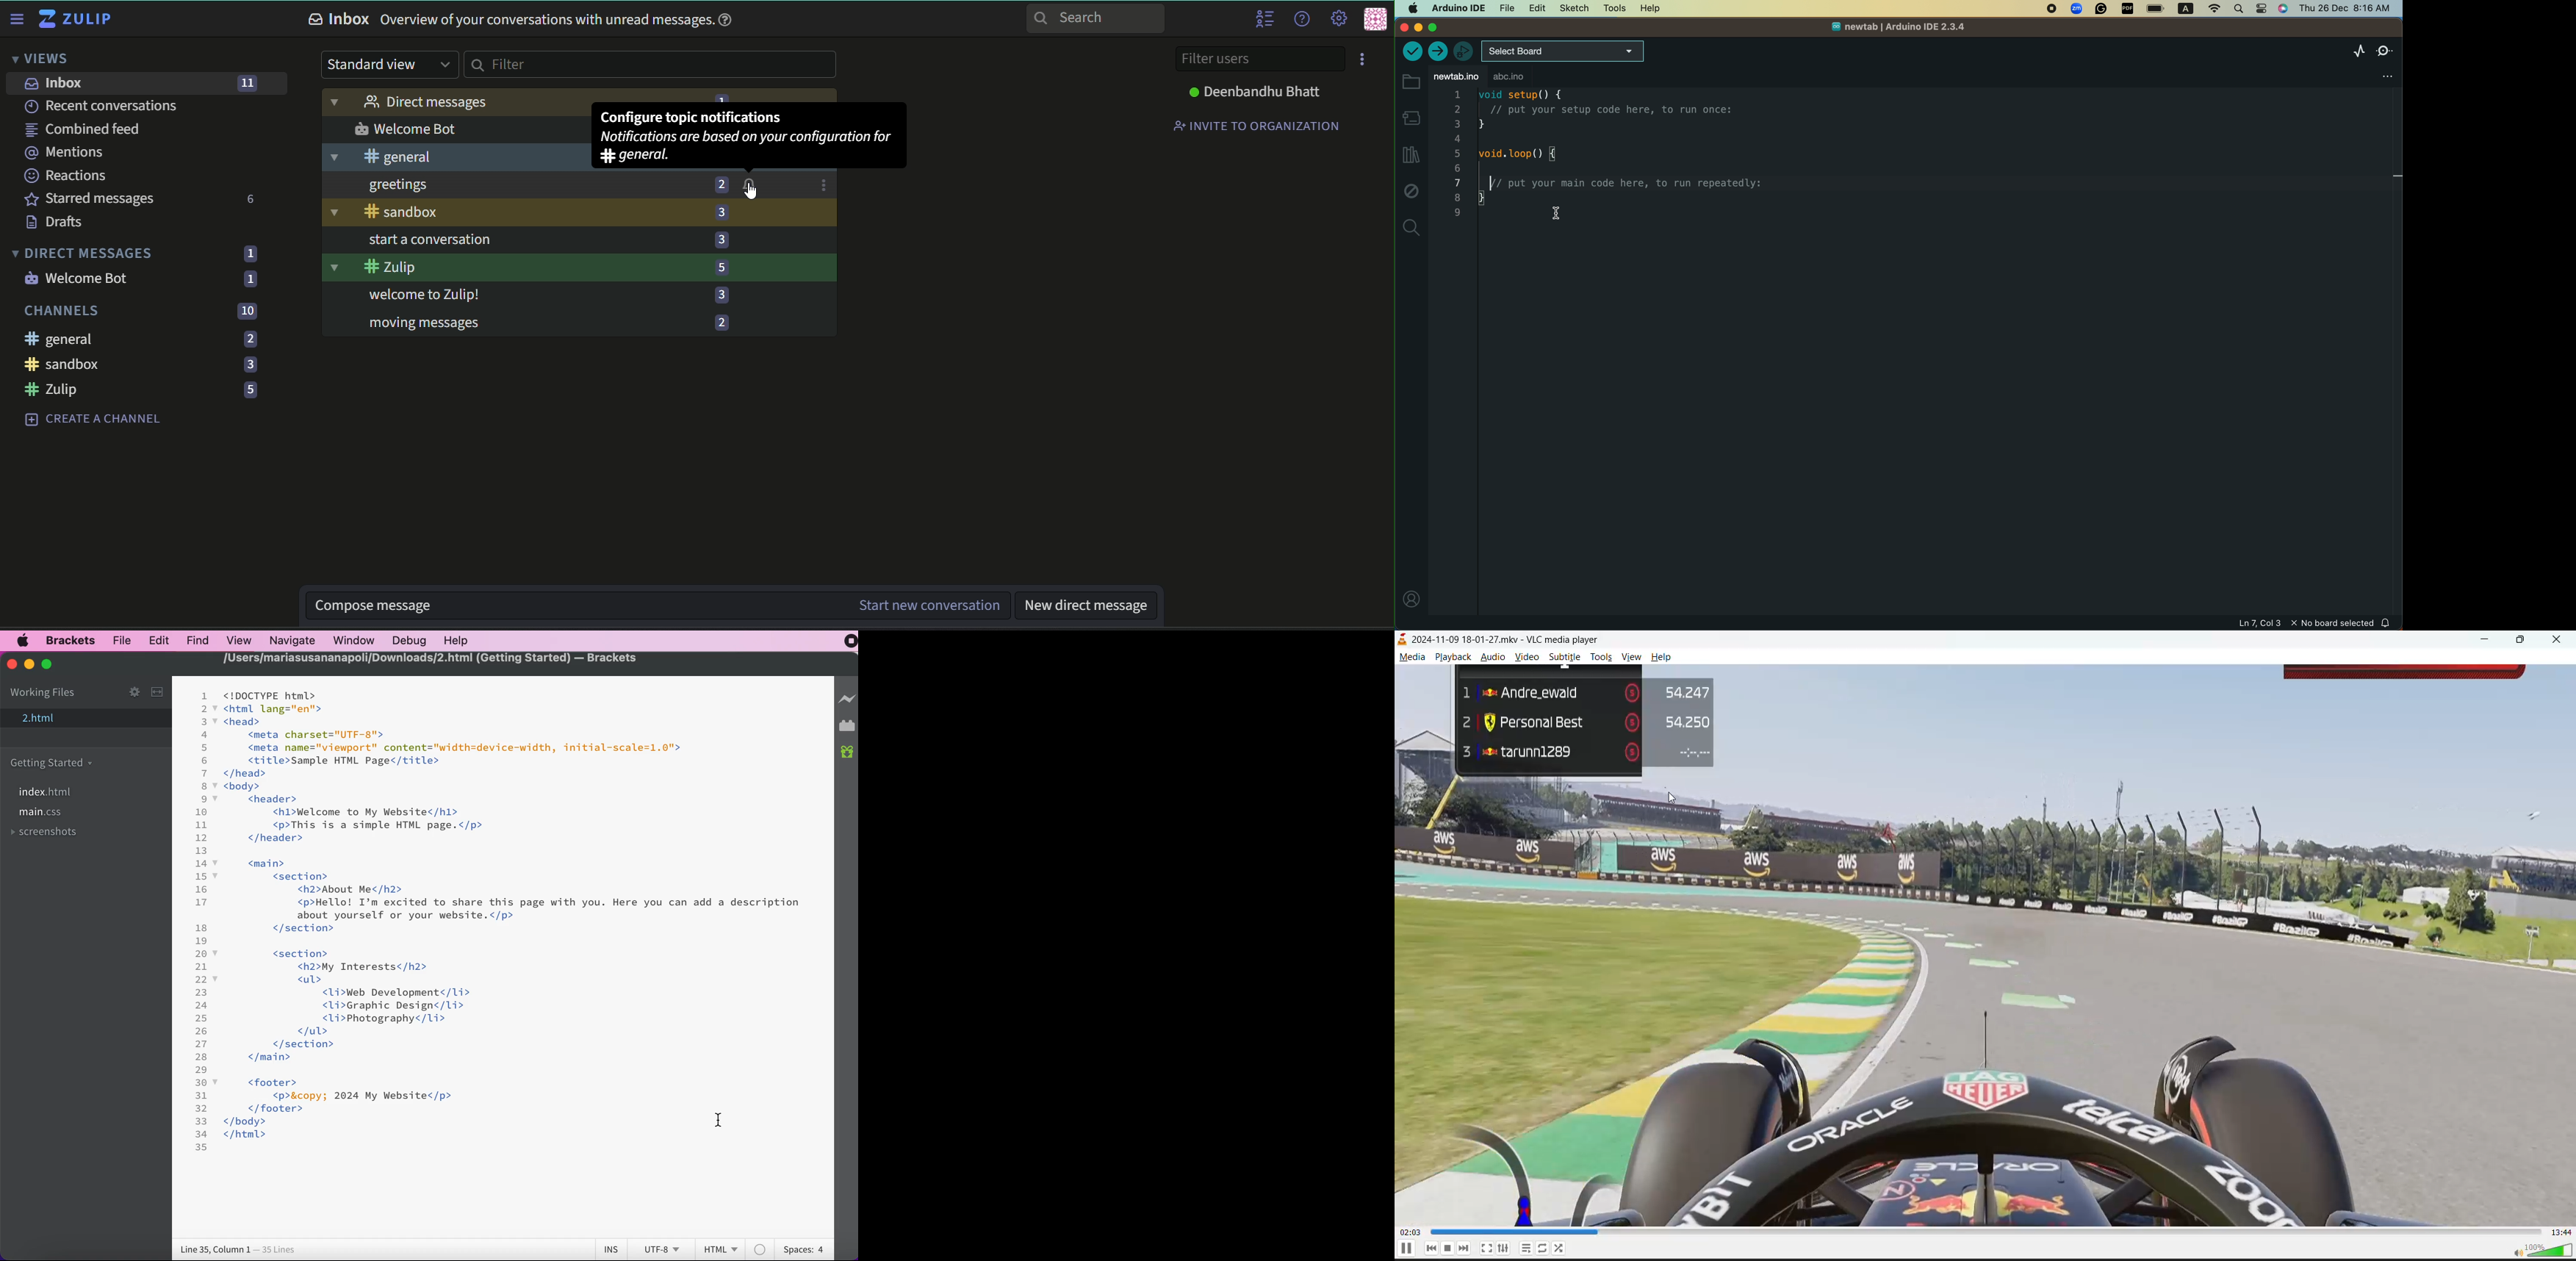  I want to click on track slider, so click(1981, 1232).